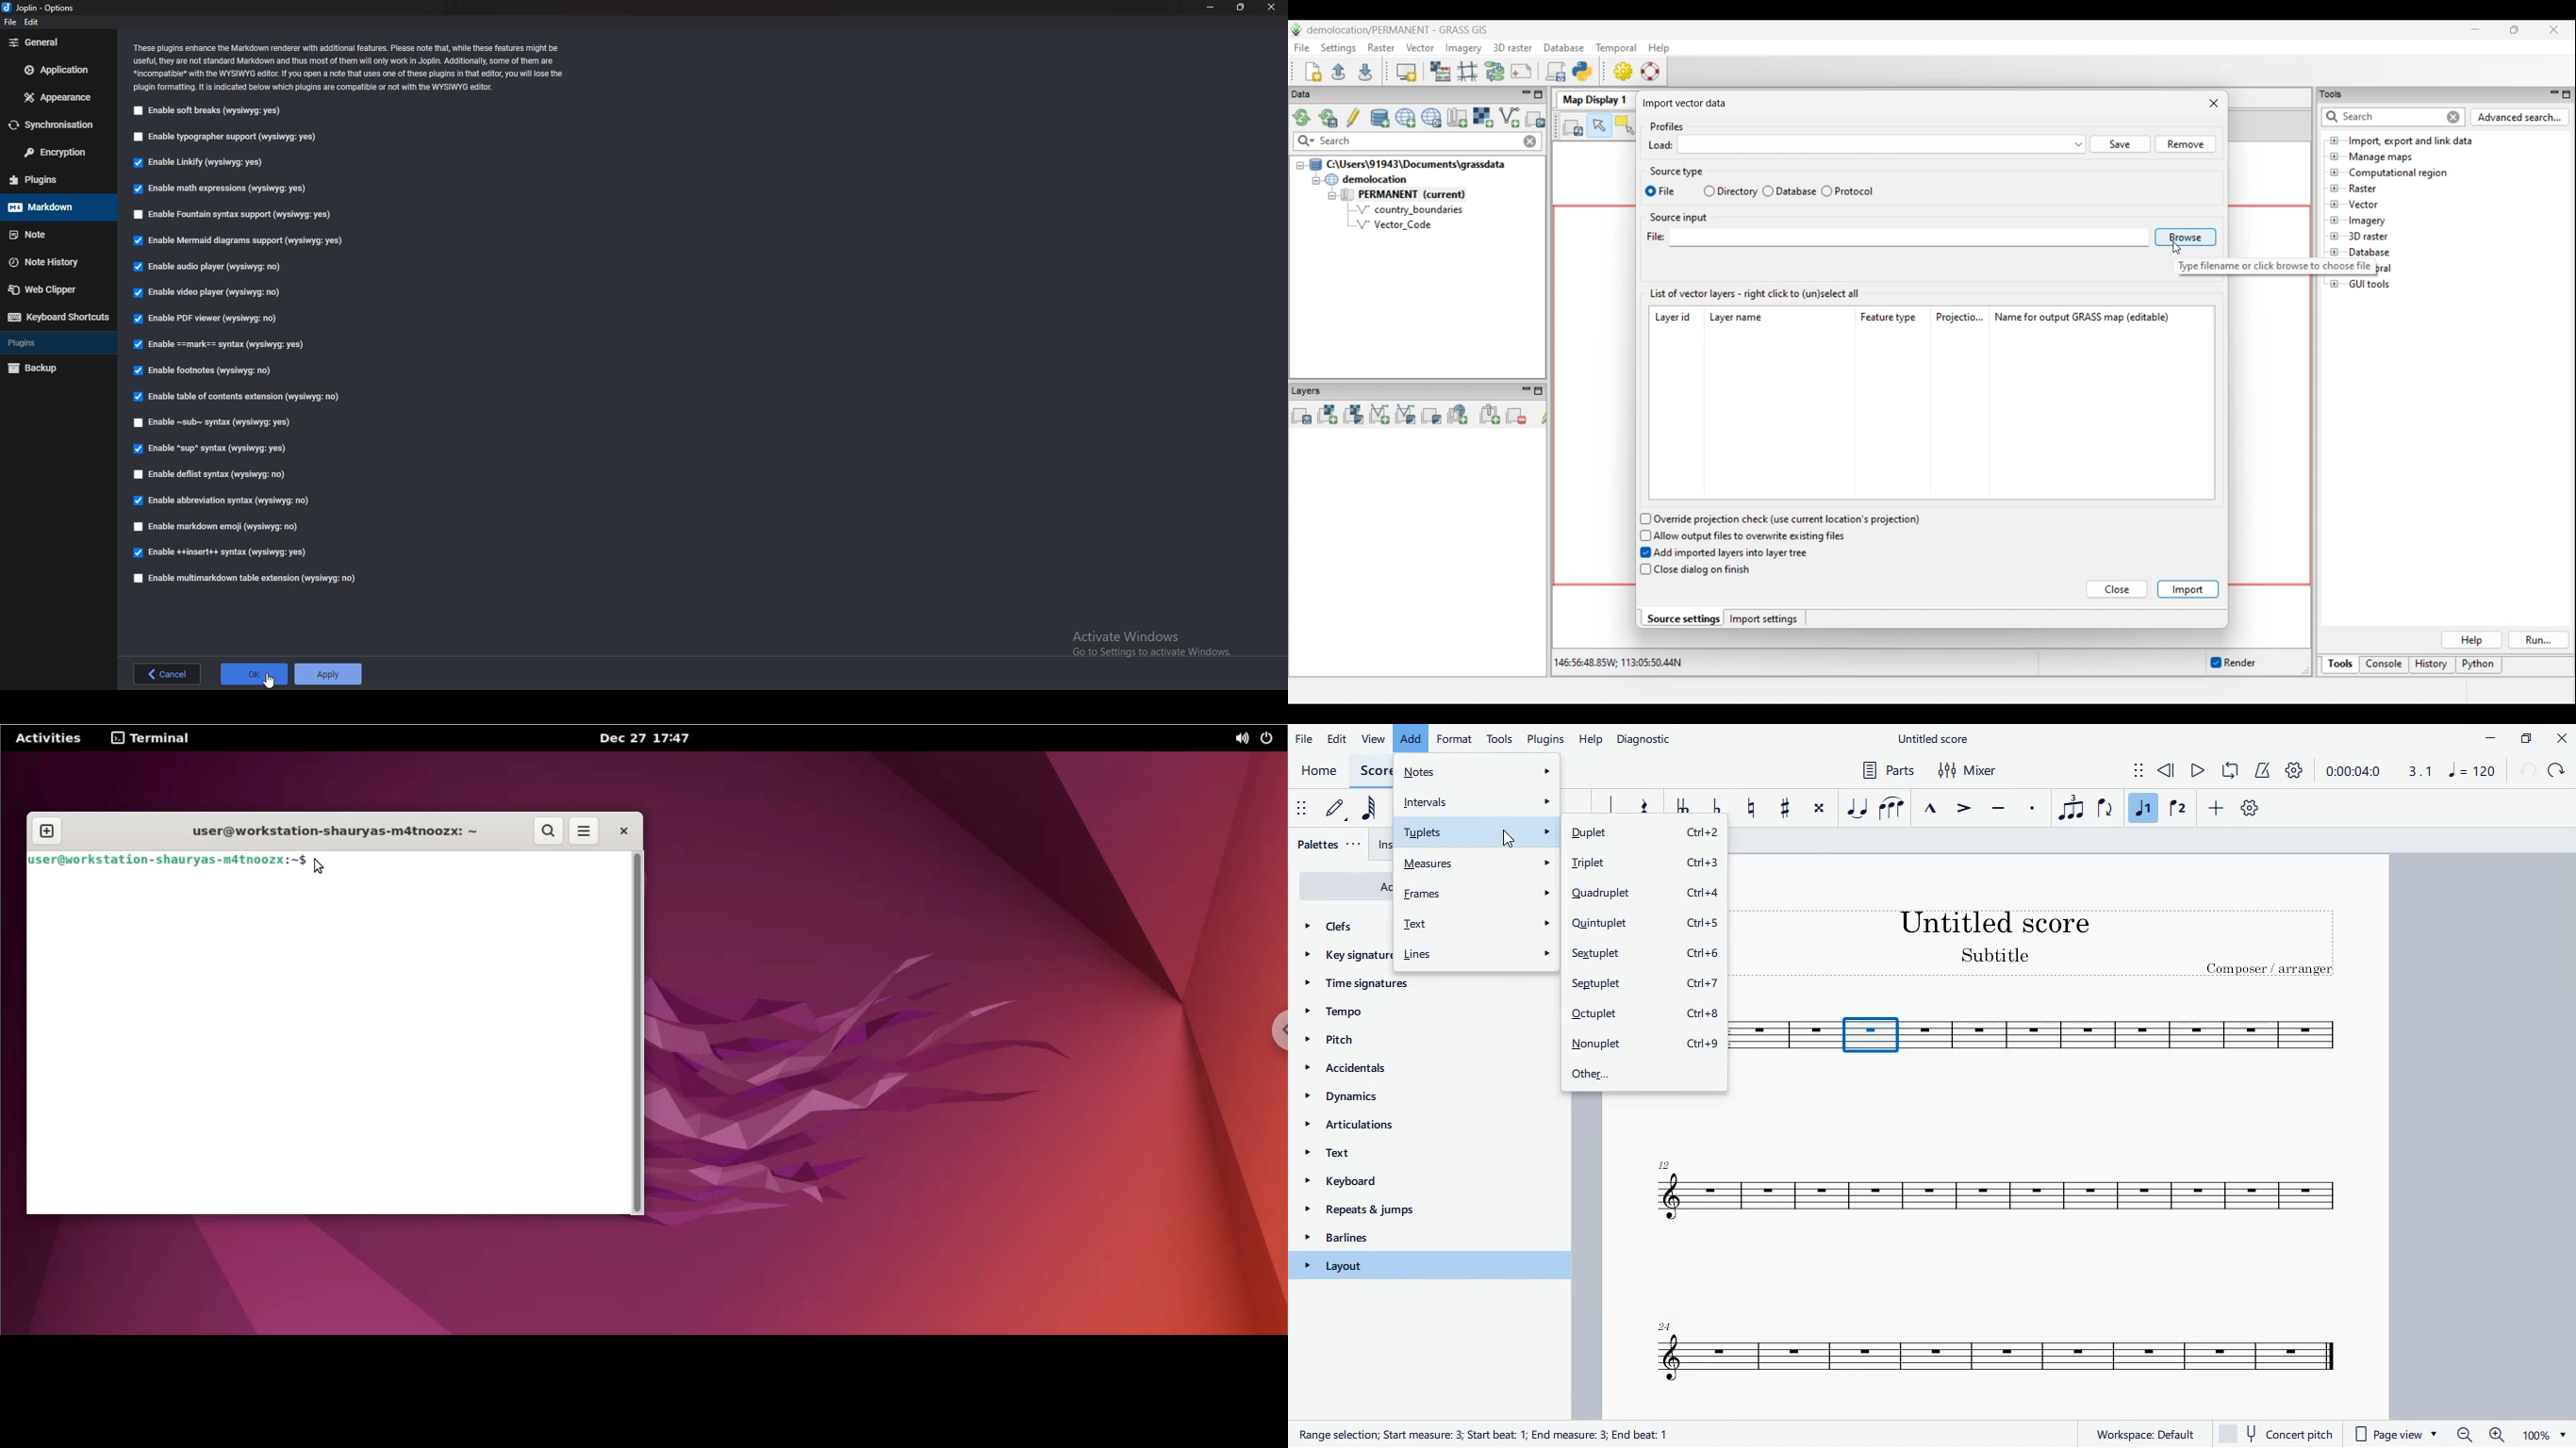  What do you see at coordinates (56, 235) in the screenshot?
I see `note` at bounding box center [56, 235].